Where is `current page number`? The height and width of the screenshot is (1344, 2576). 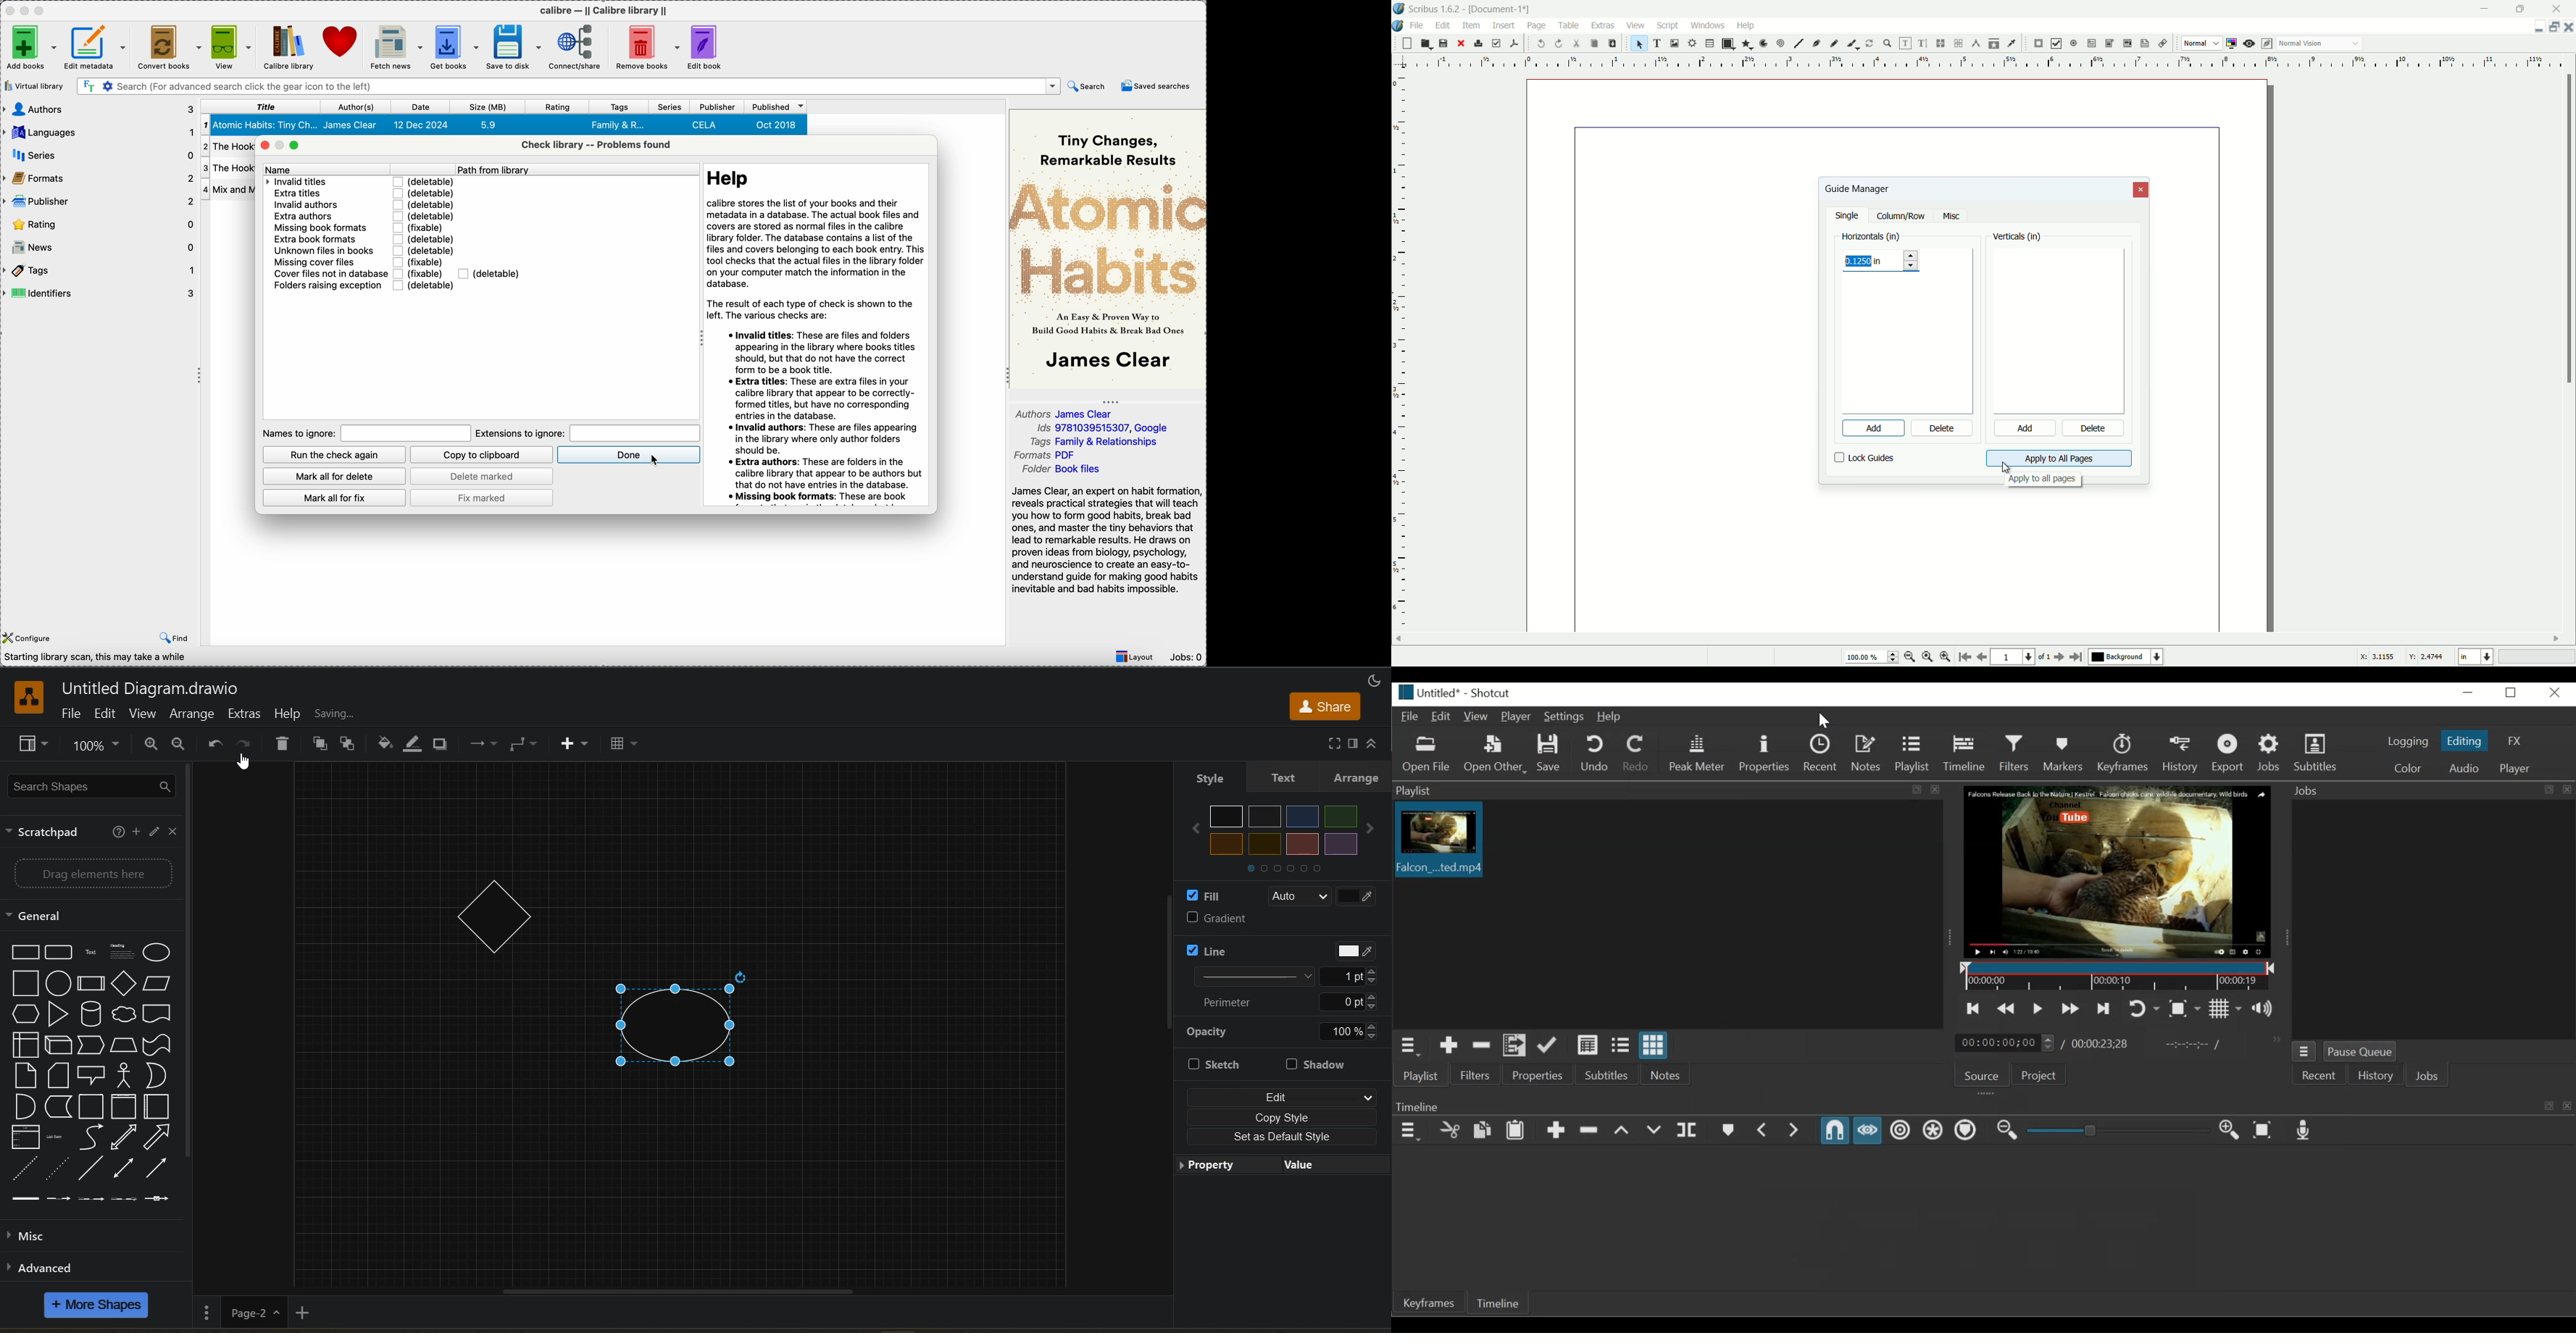 current page number is located at coordinates (2012, 658).